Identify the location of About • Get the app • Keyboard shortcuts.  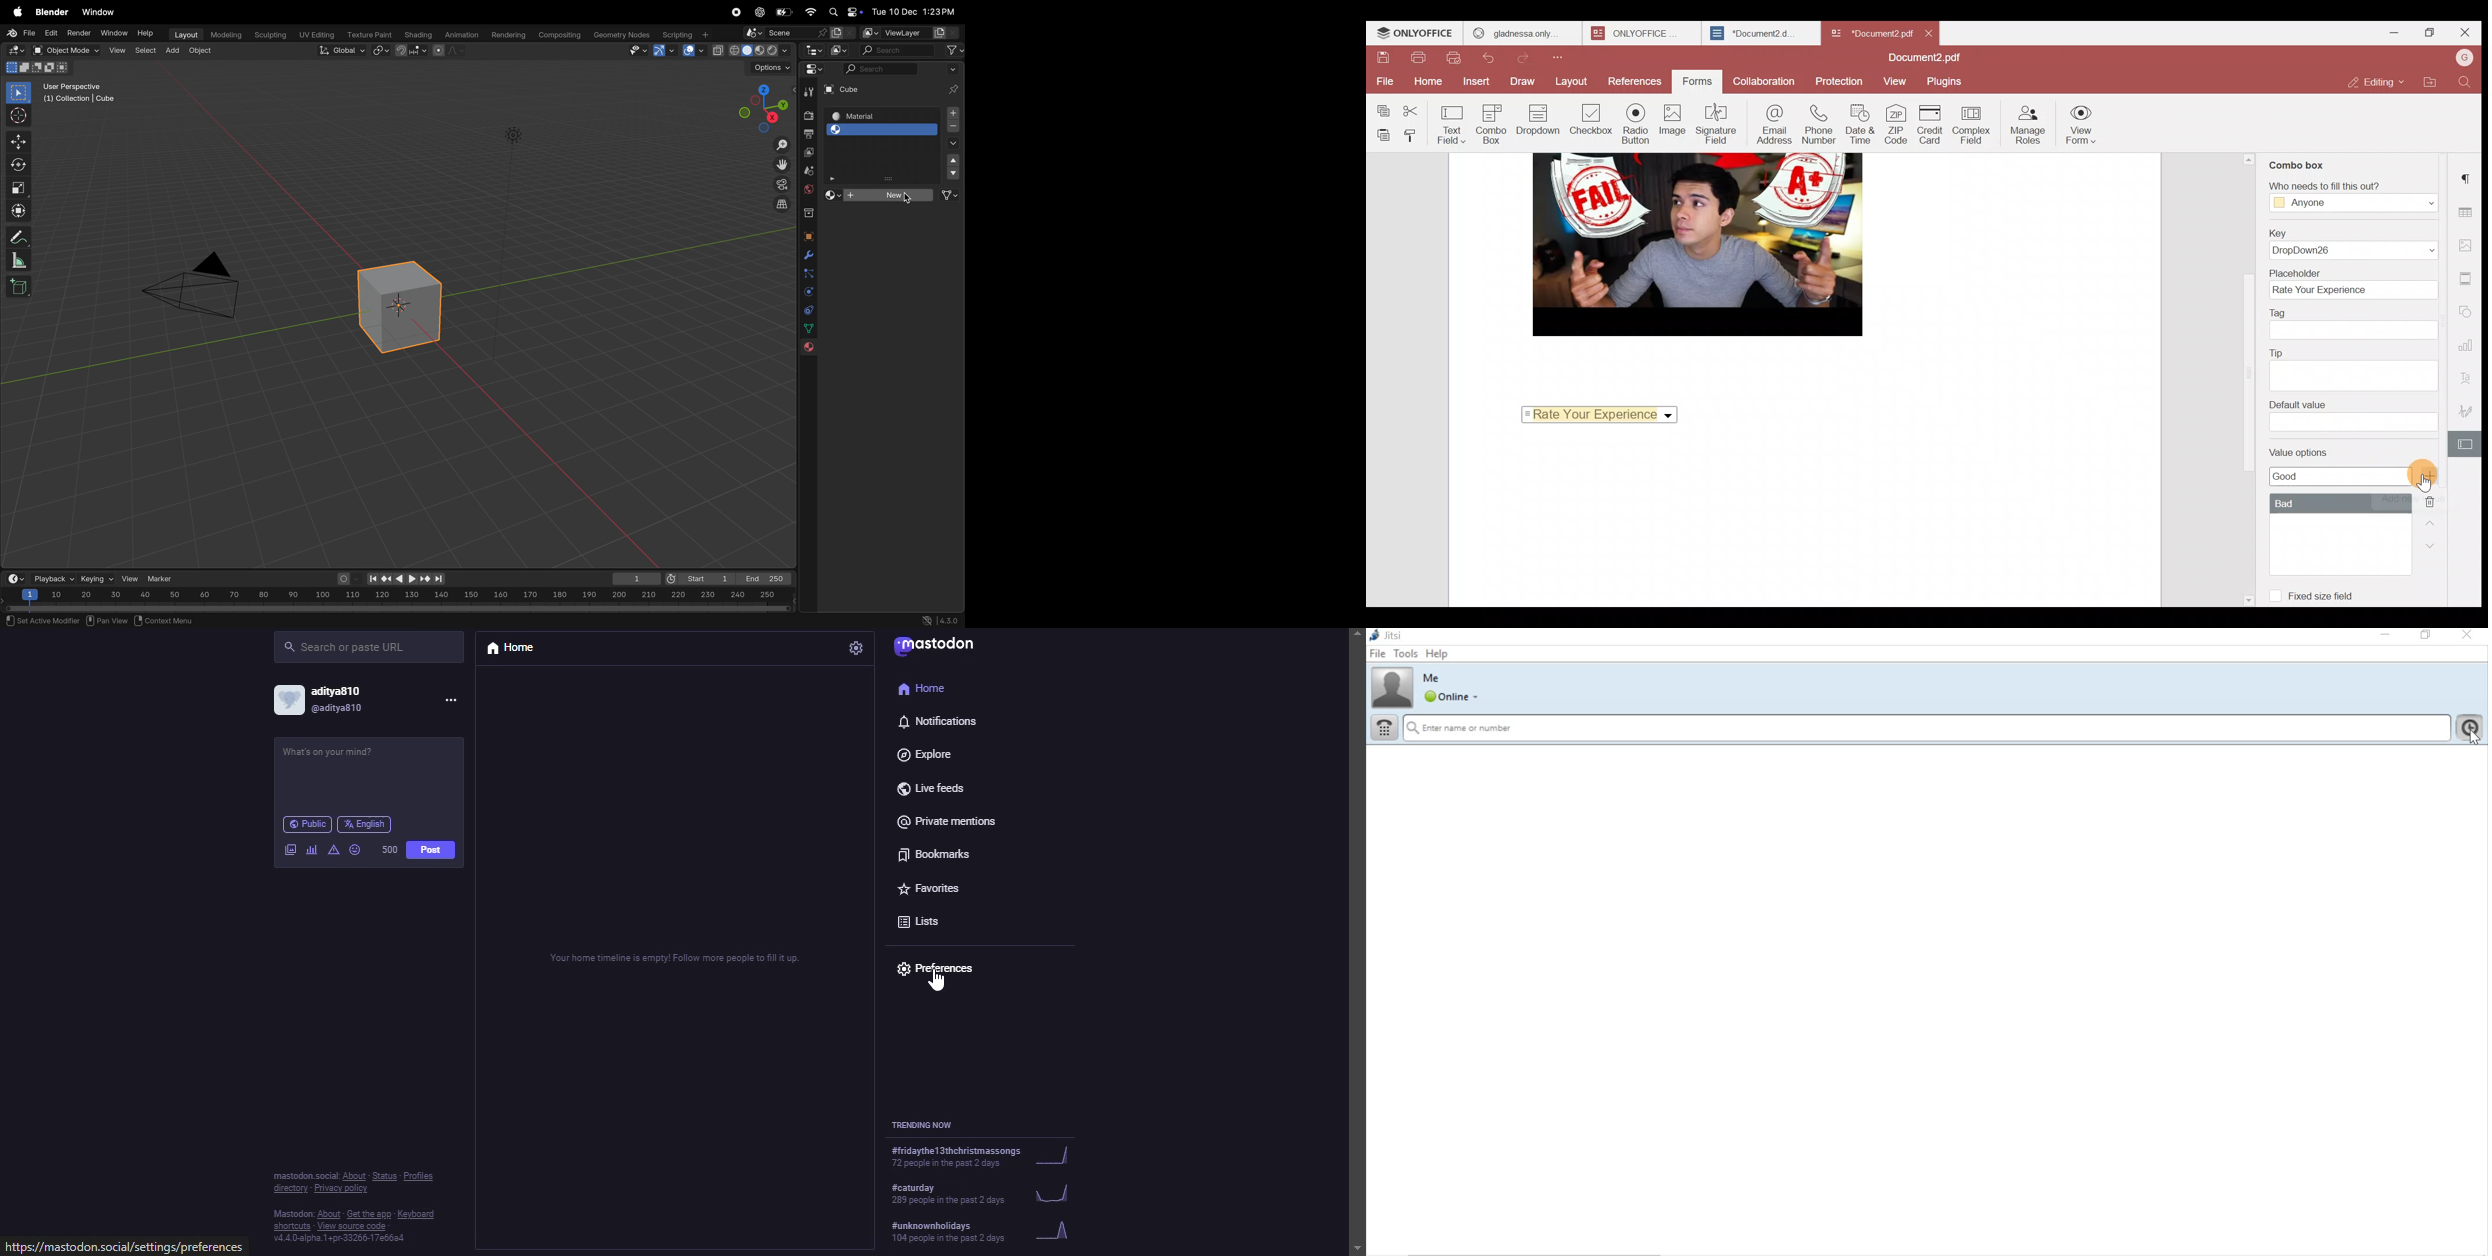
(378, 1215).